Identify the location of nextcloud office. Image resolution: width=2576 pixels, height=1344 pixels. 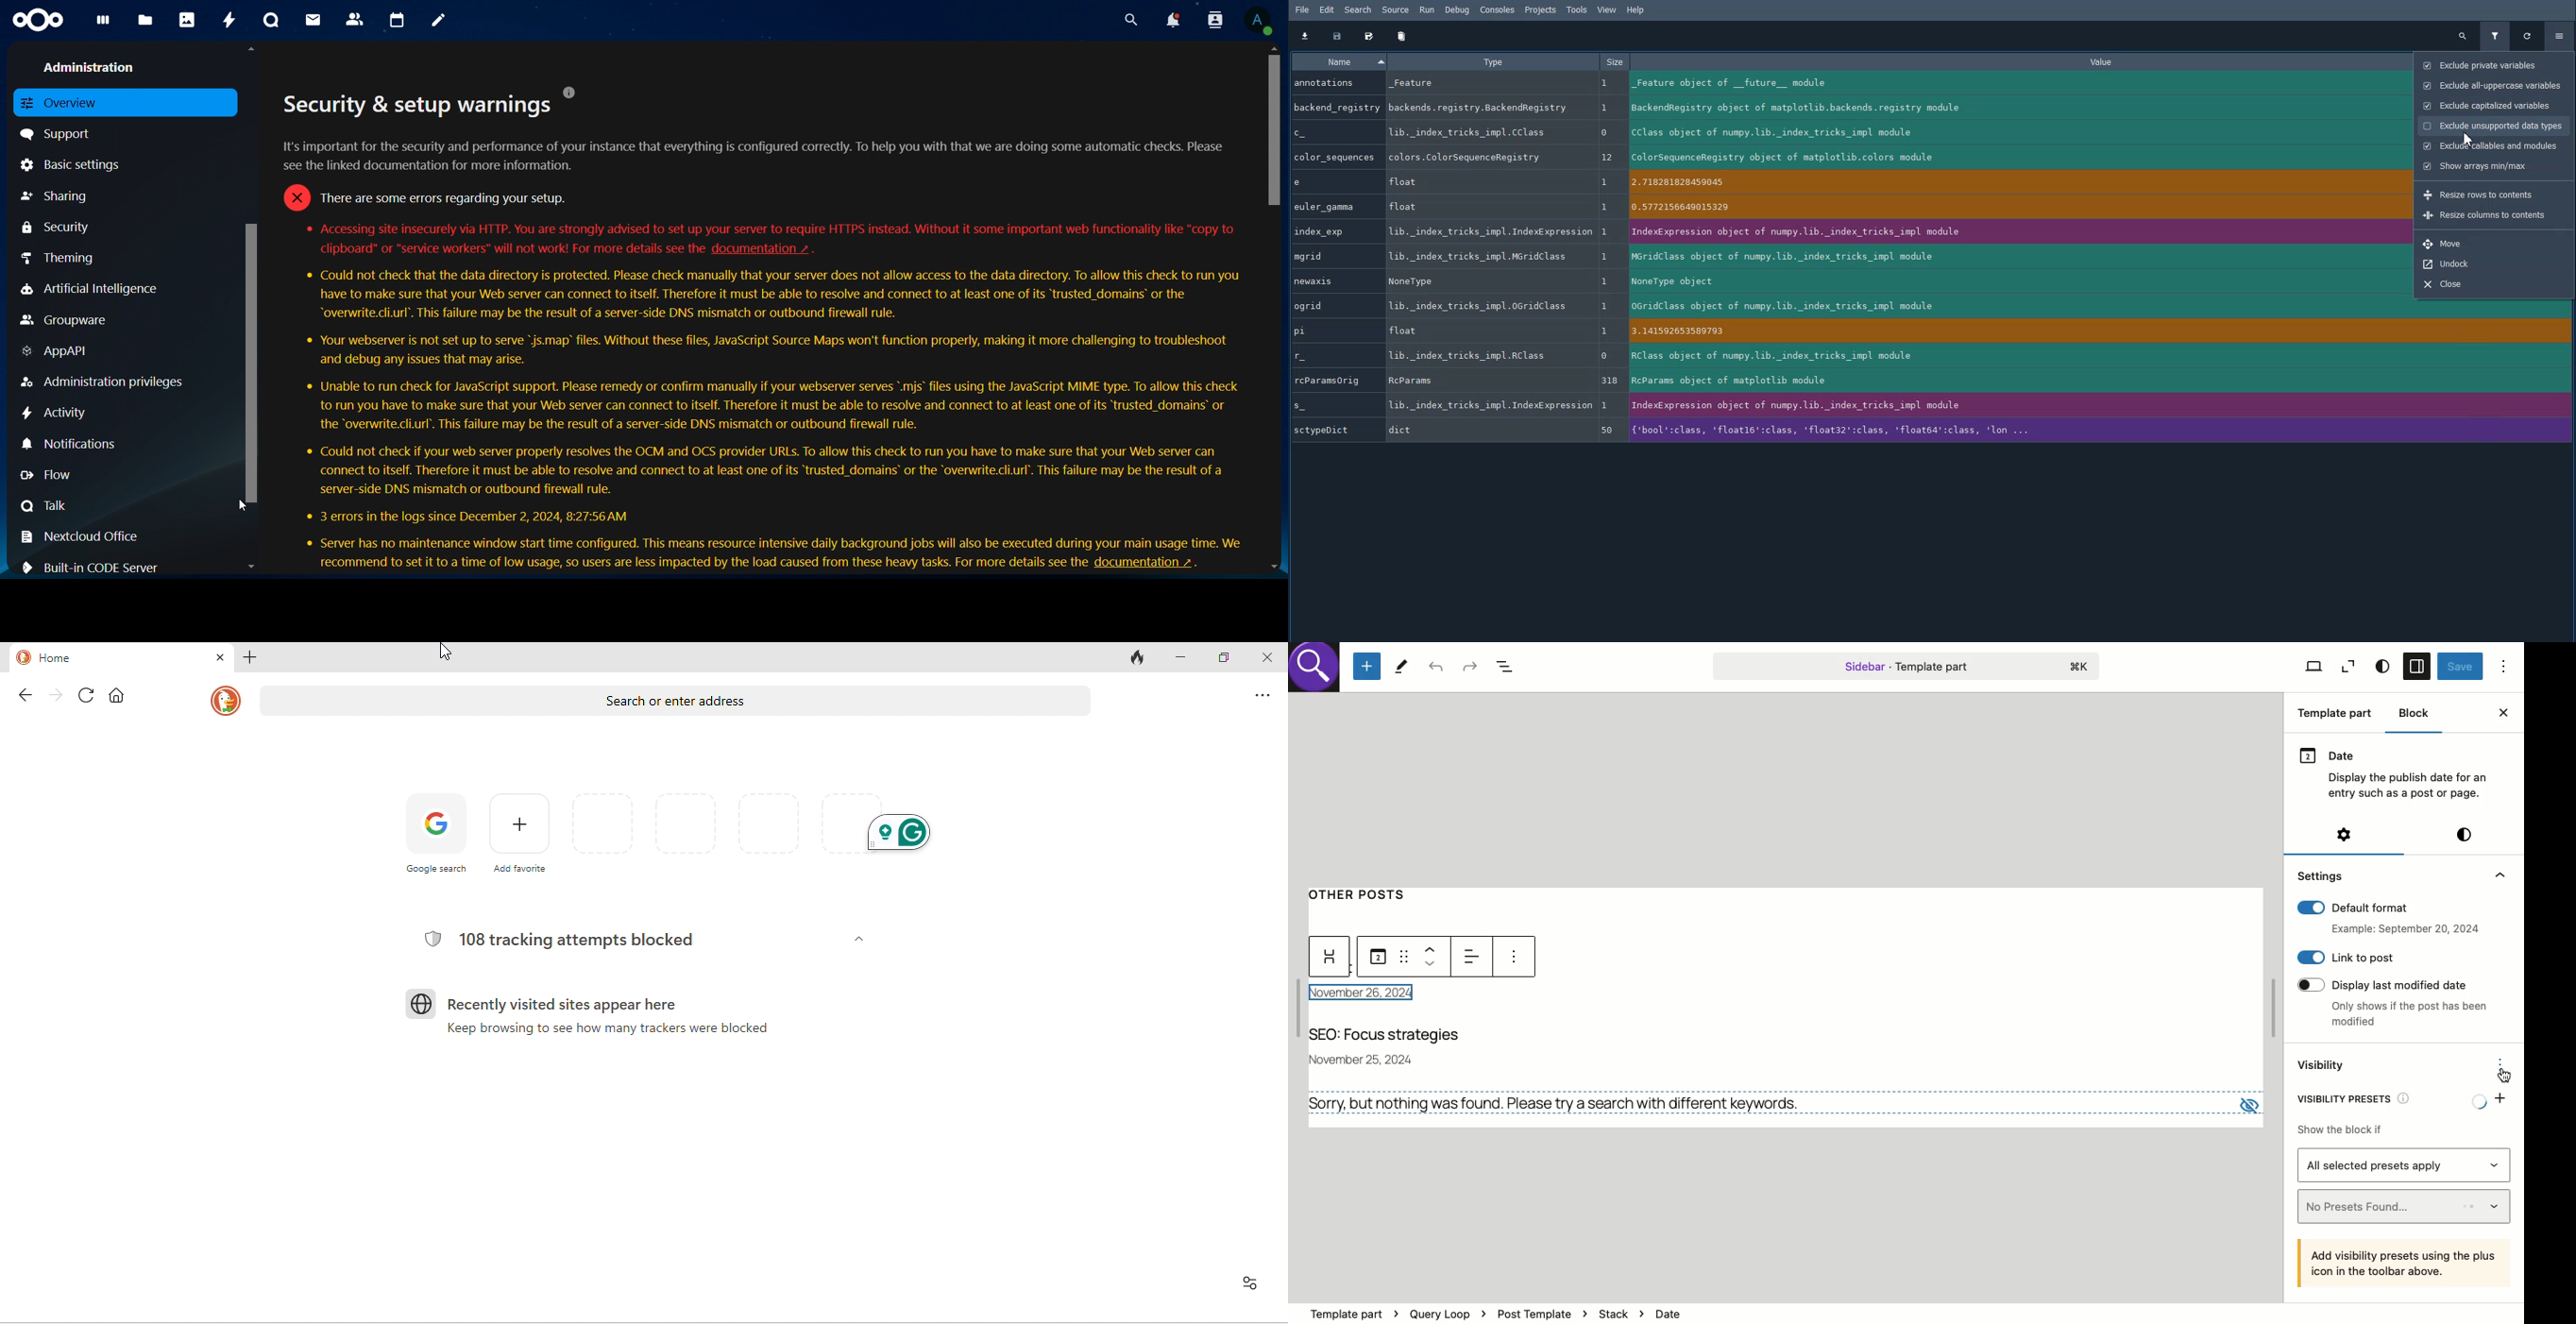
(88, 538).